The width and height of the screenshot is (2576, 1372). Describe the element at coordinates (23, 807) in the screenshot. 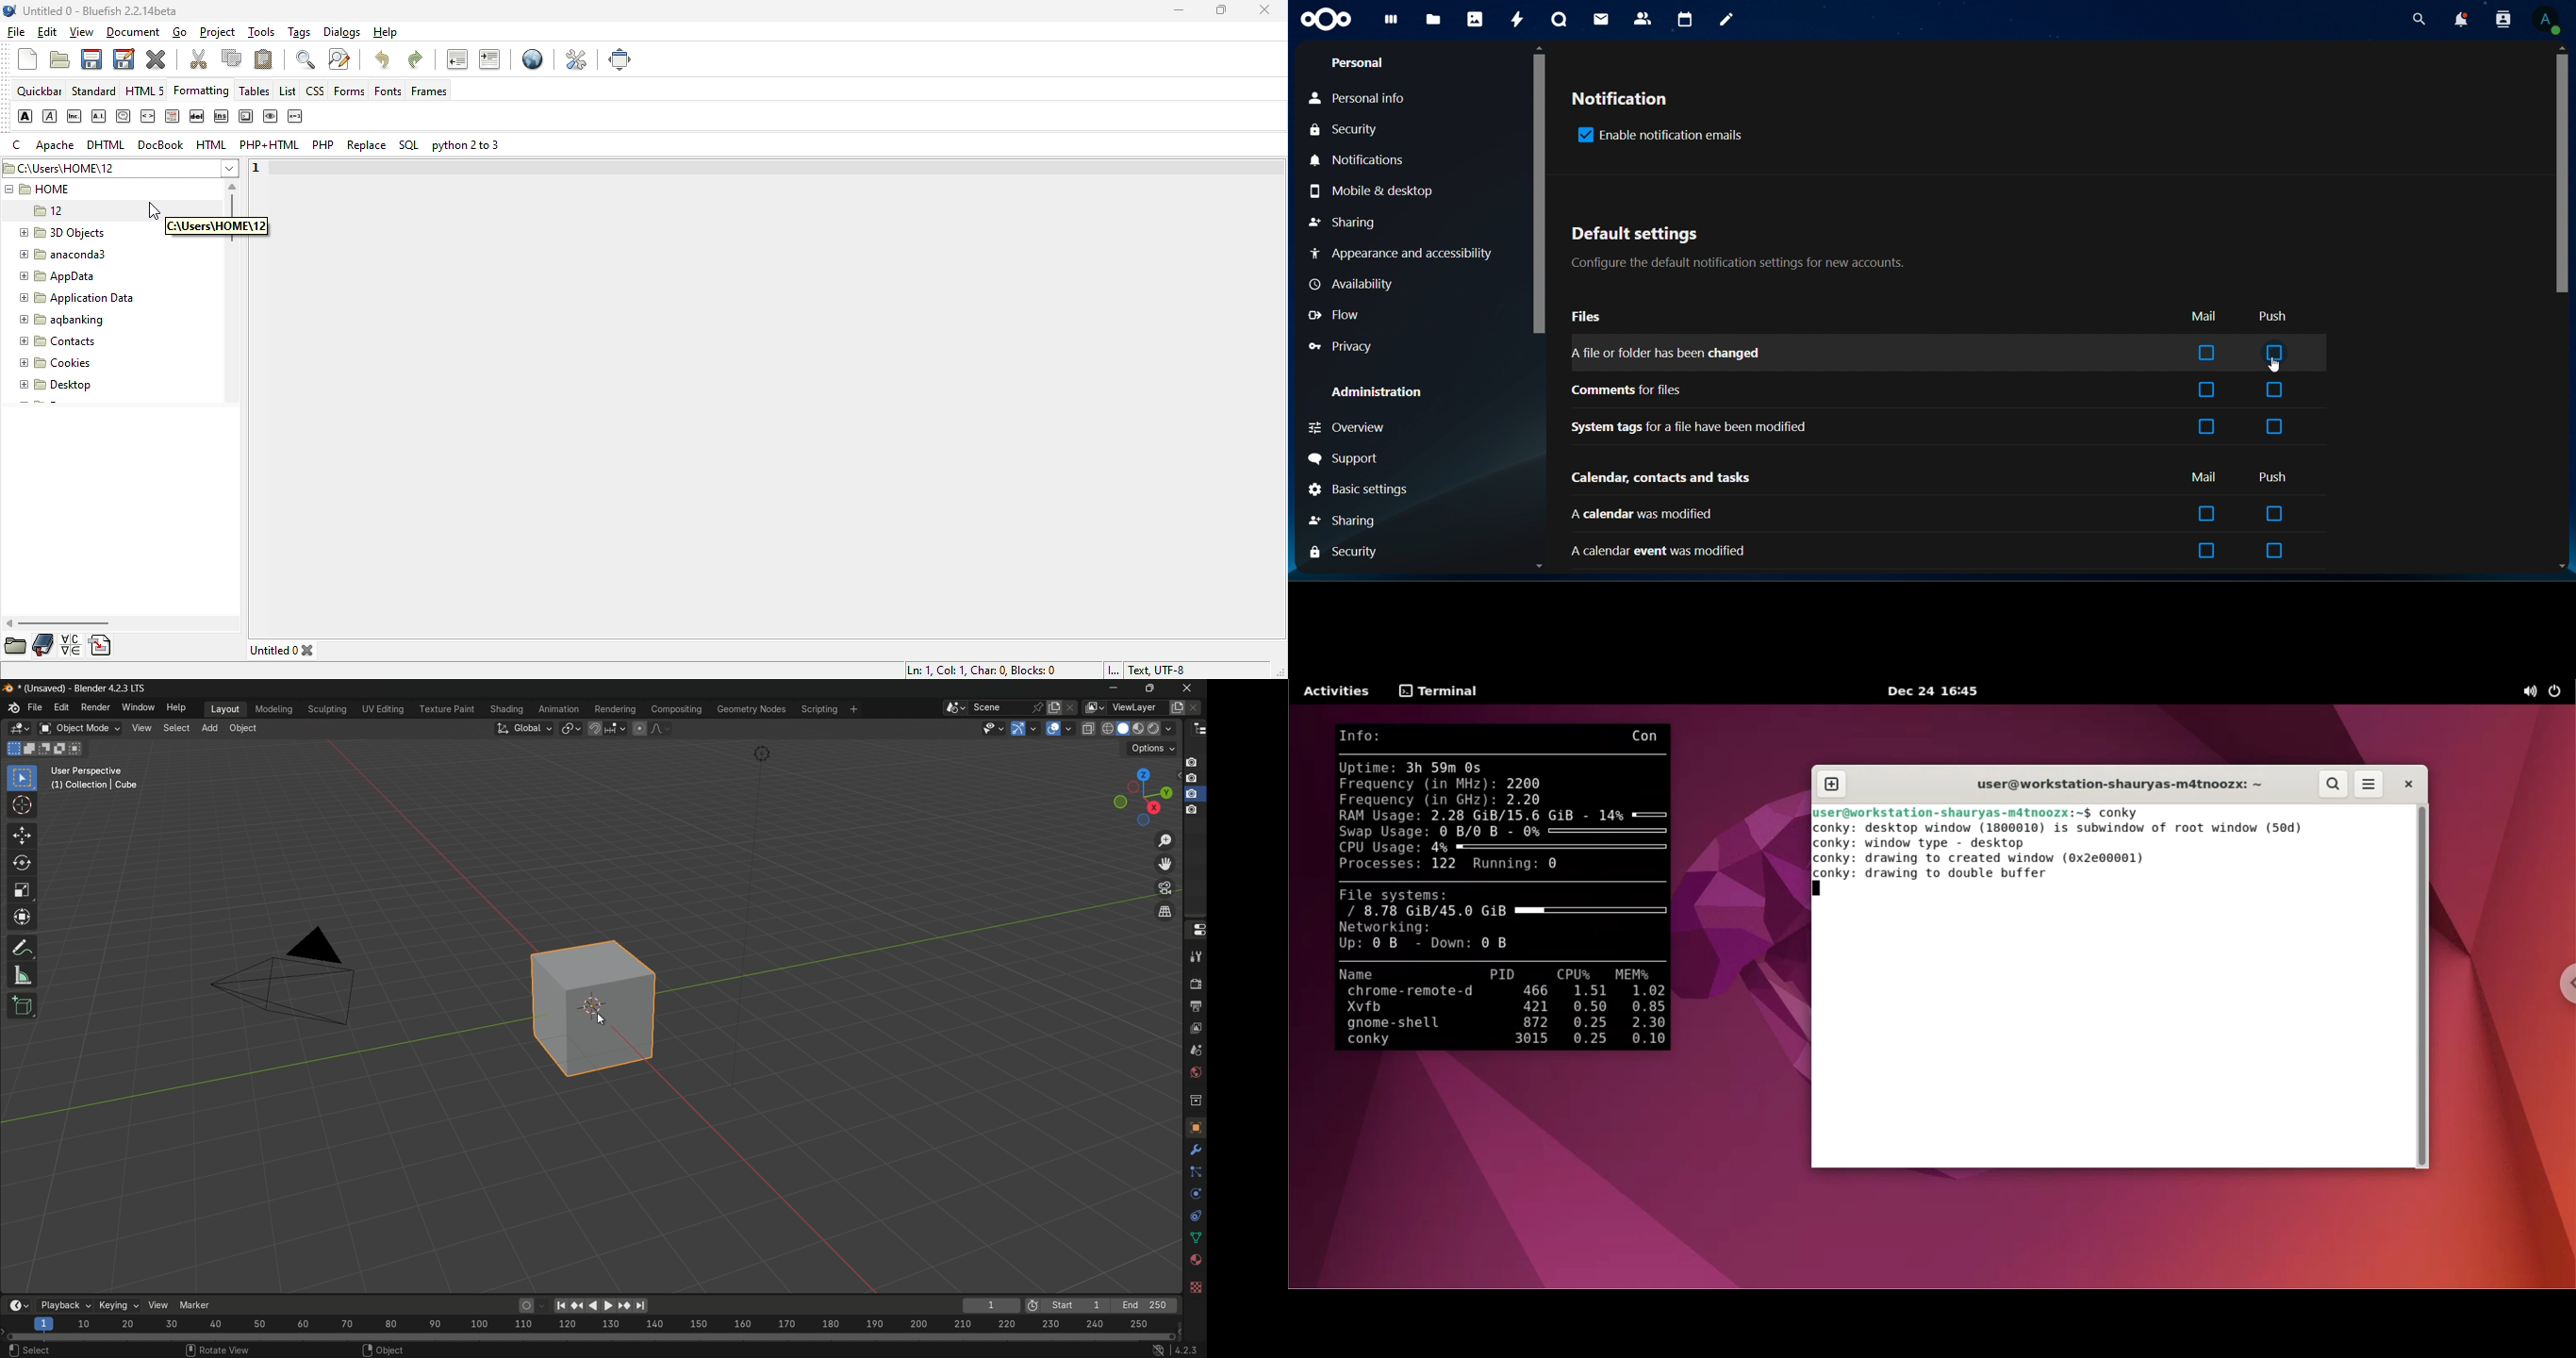

I see `cursor` at that location.